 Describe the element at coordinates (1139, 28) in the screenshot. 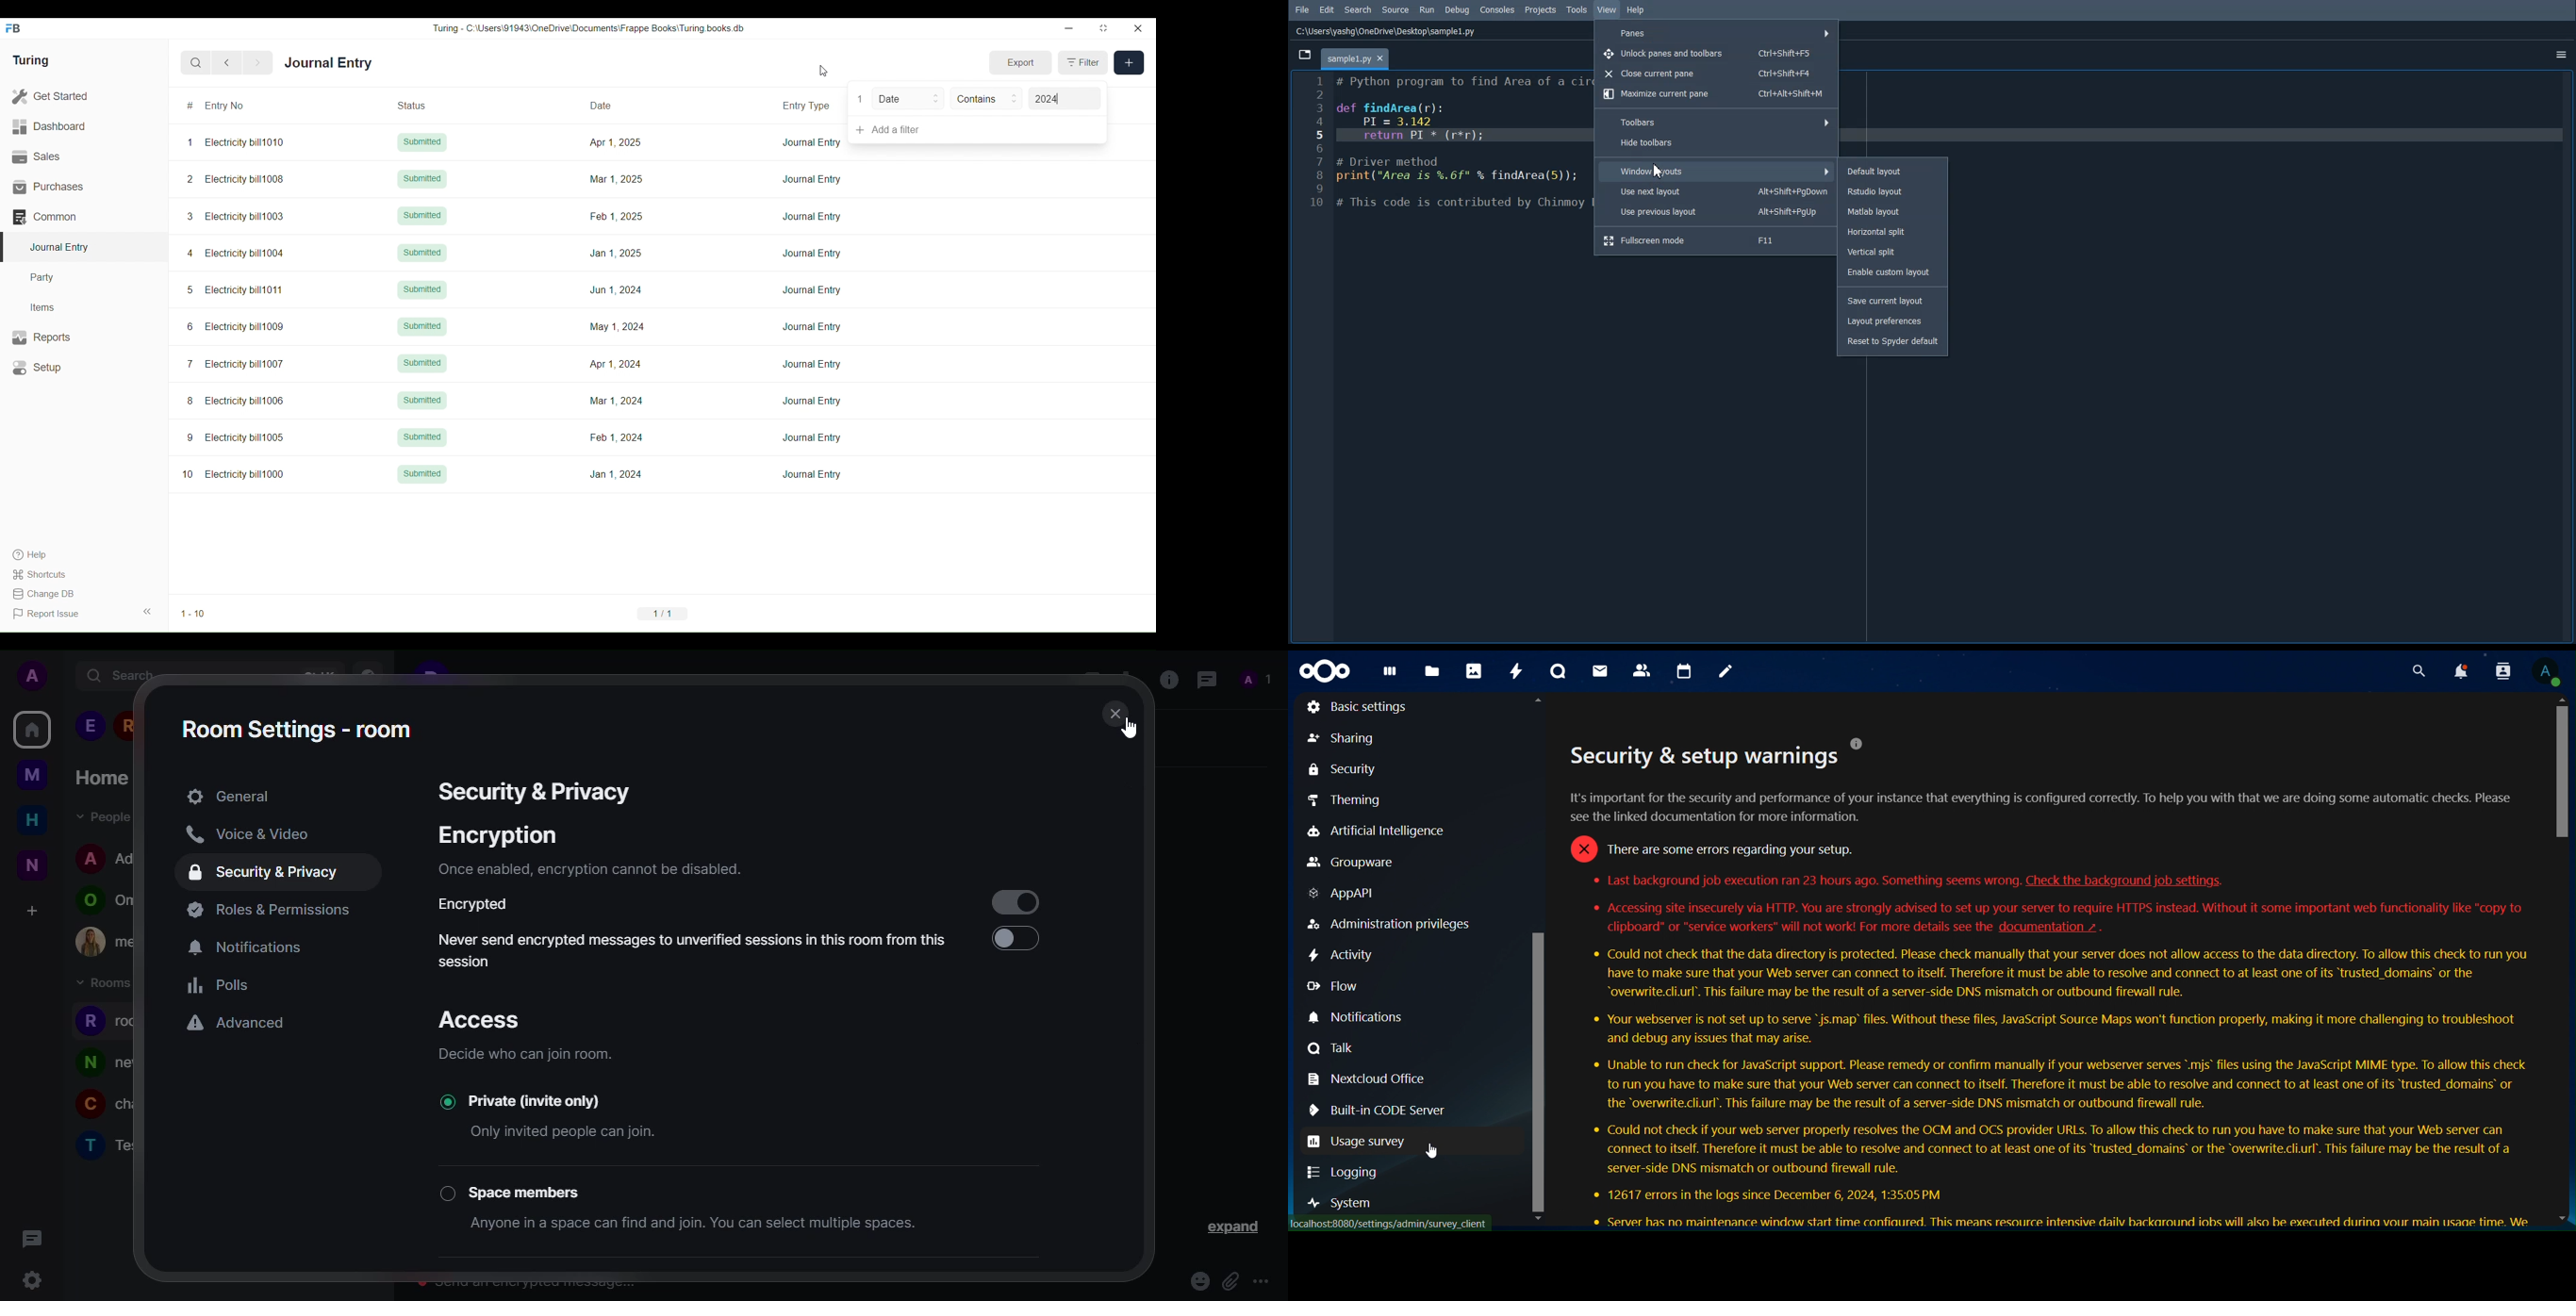

I see `Close` at that location.